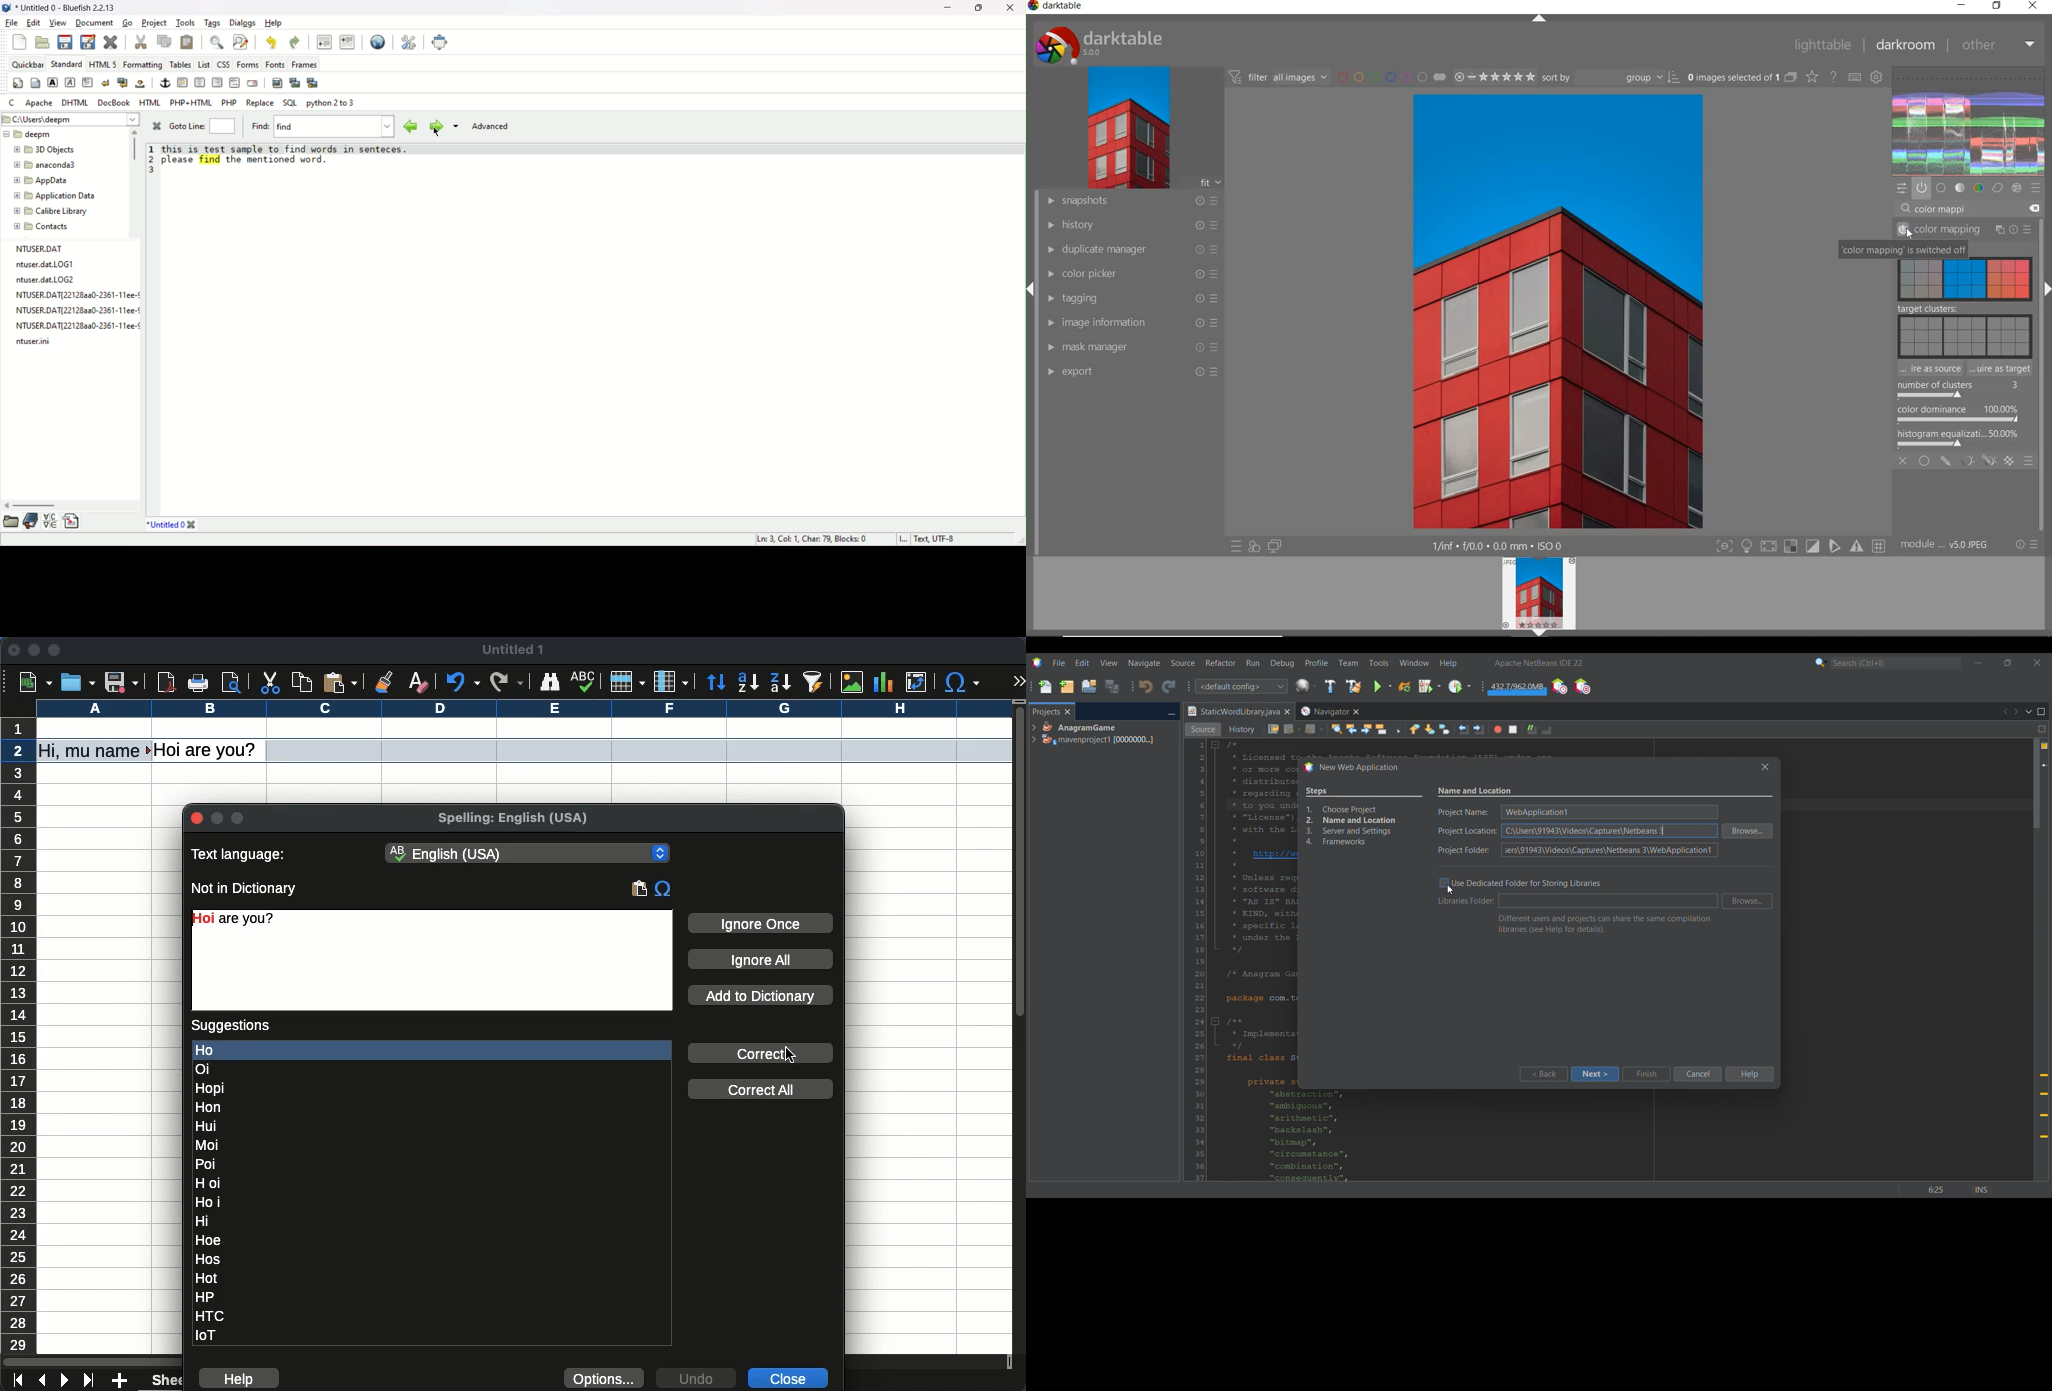 The height and width of the screenshot is (1400, 2072). Describe the element at coordinates (1045, 687) in the screenshot. I see `New file` at that location.